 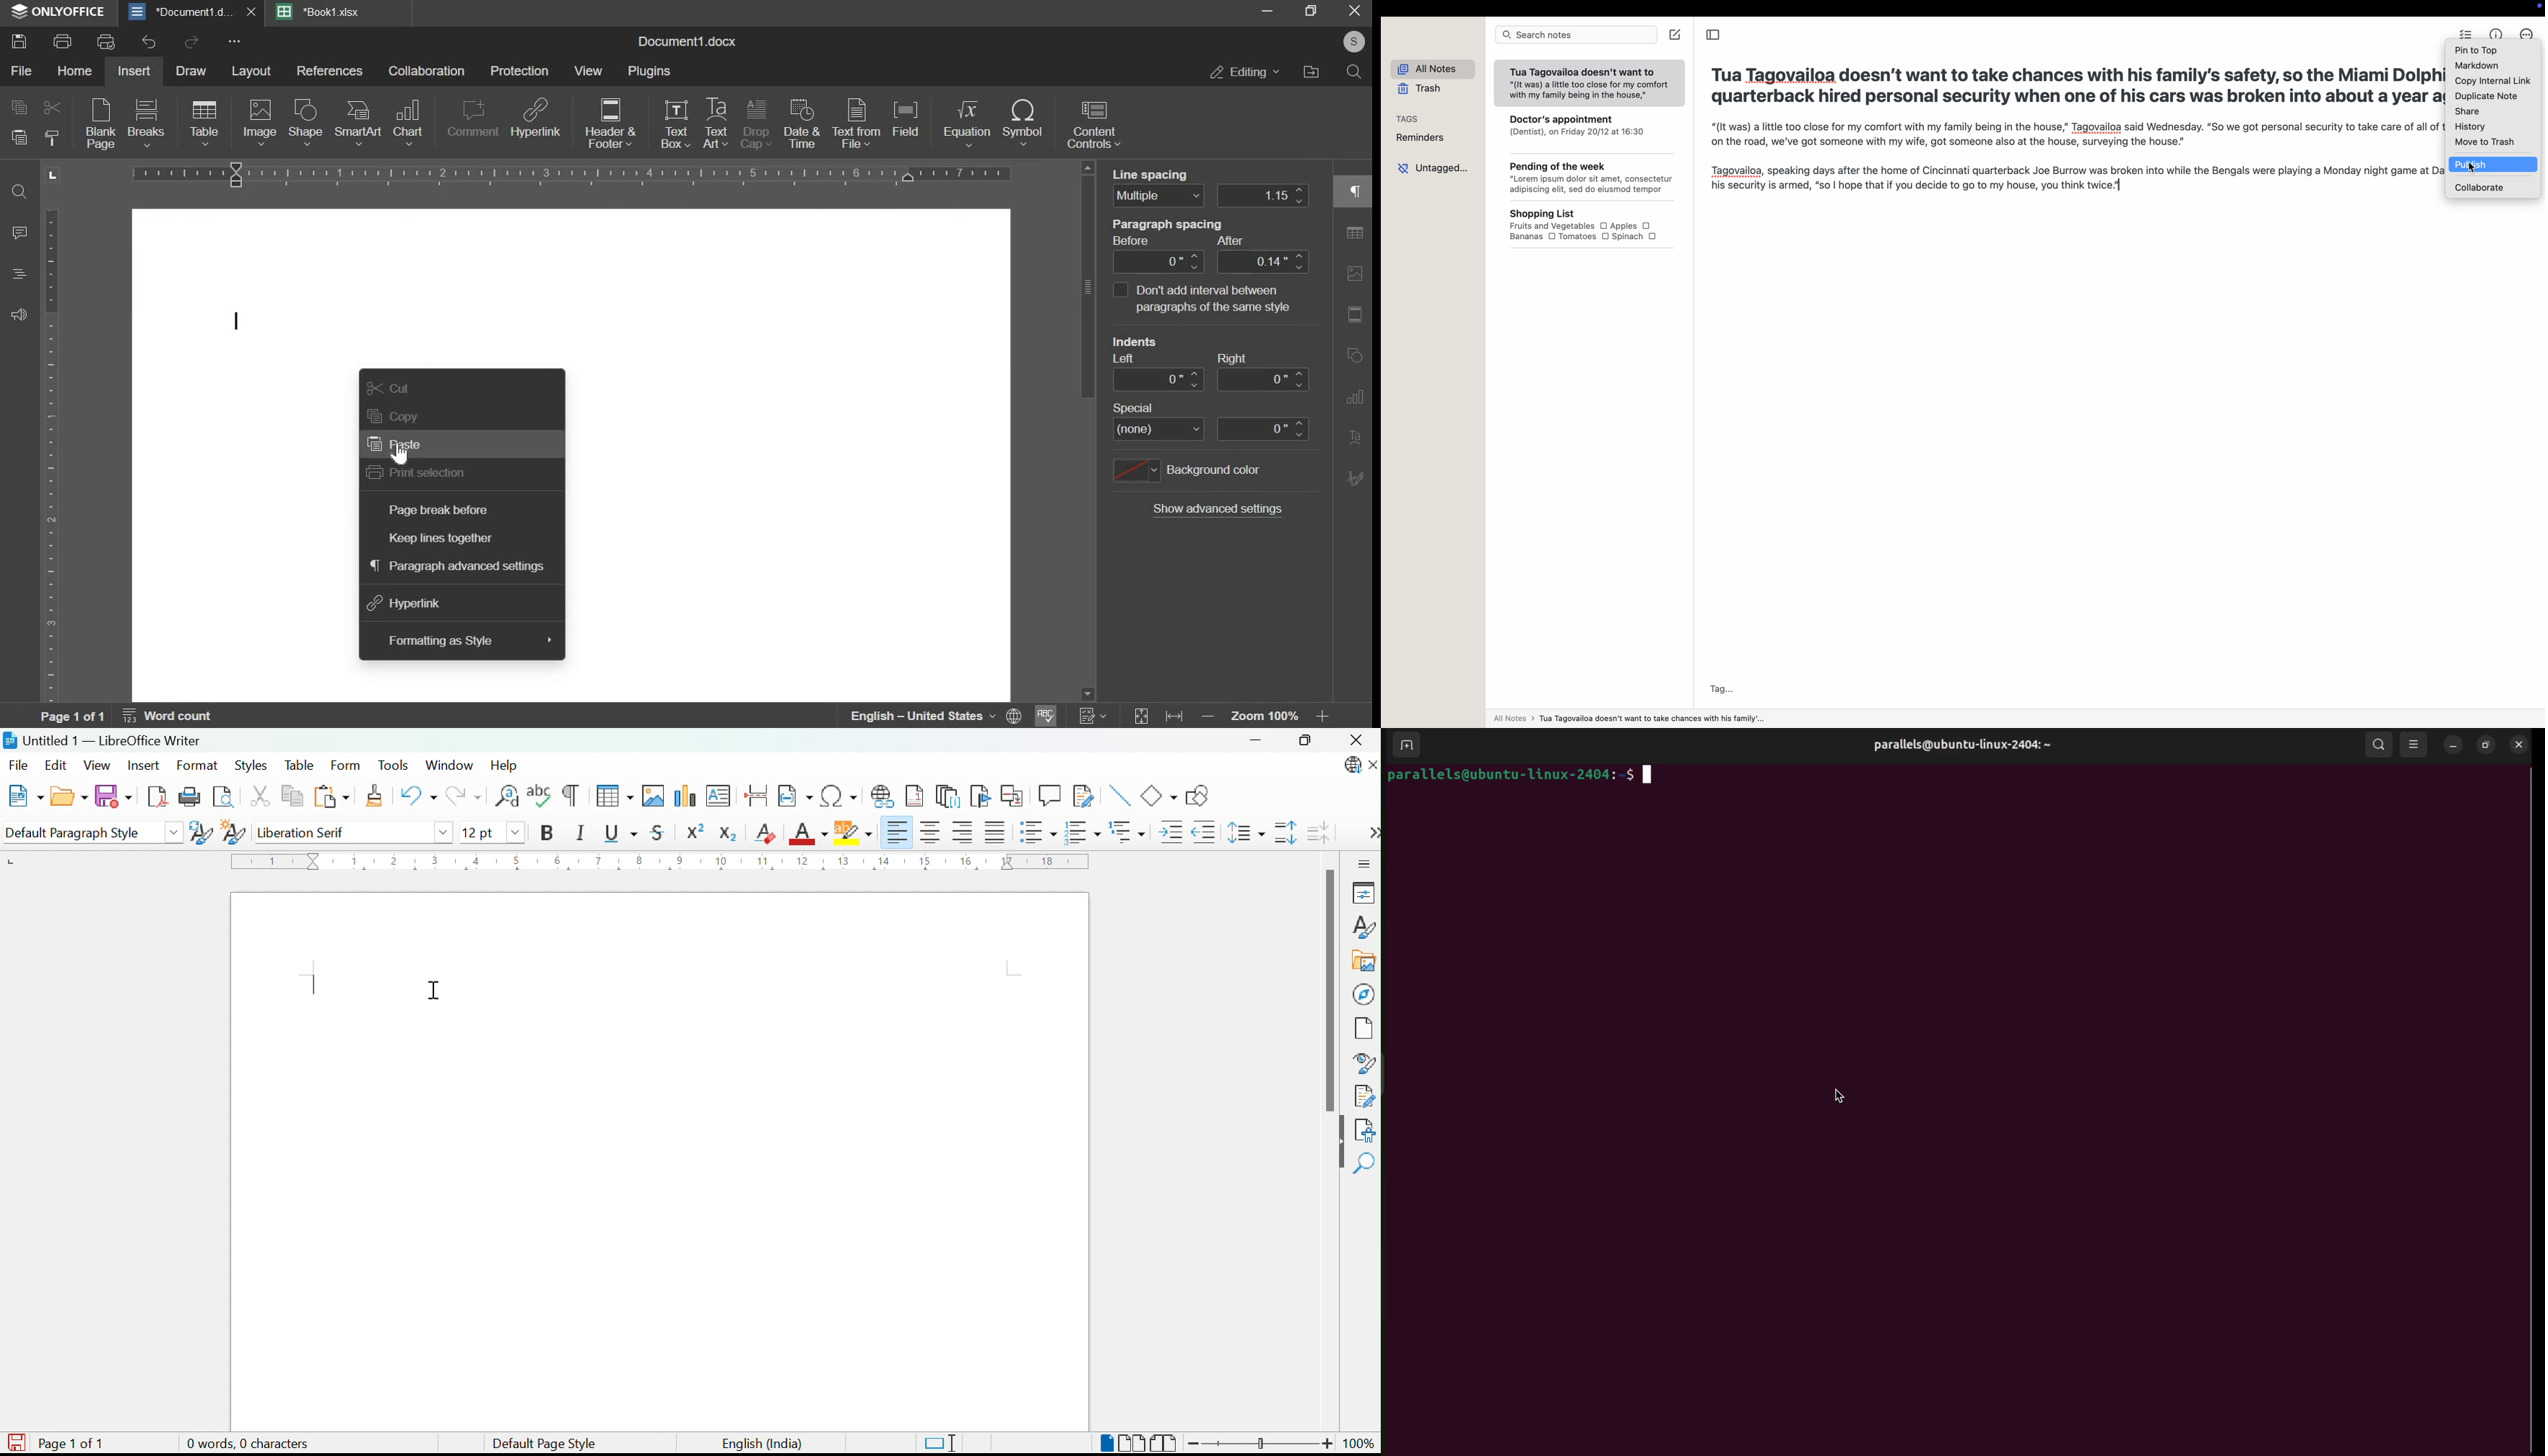 I want to click on File, so click(x=19, y=764).